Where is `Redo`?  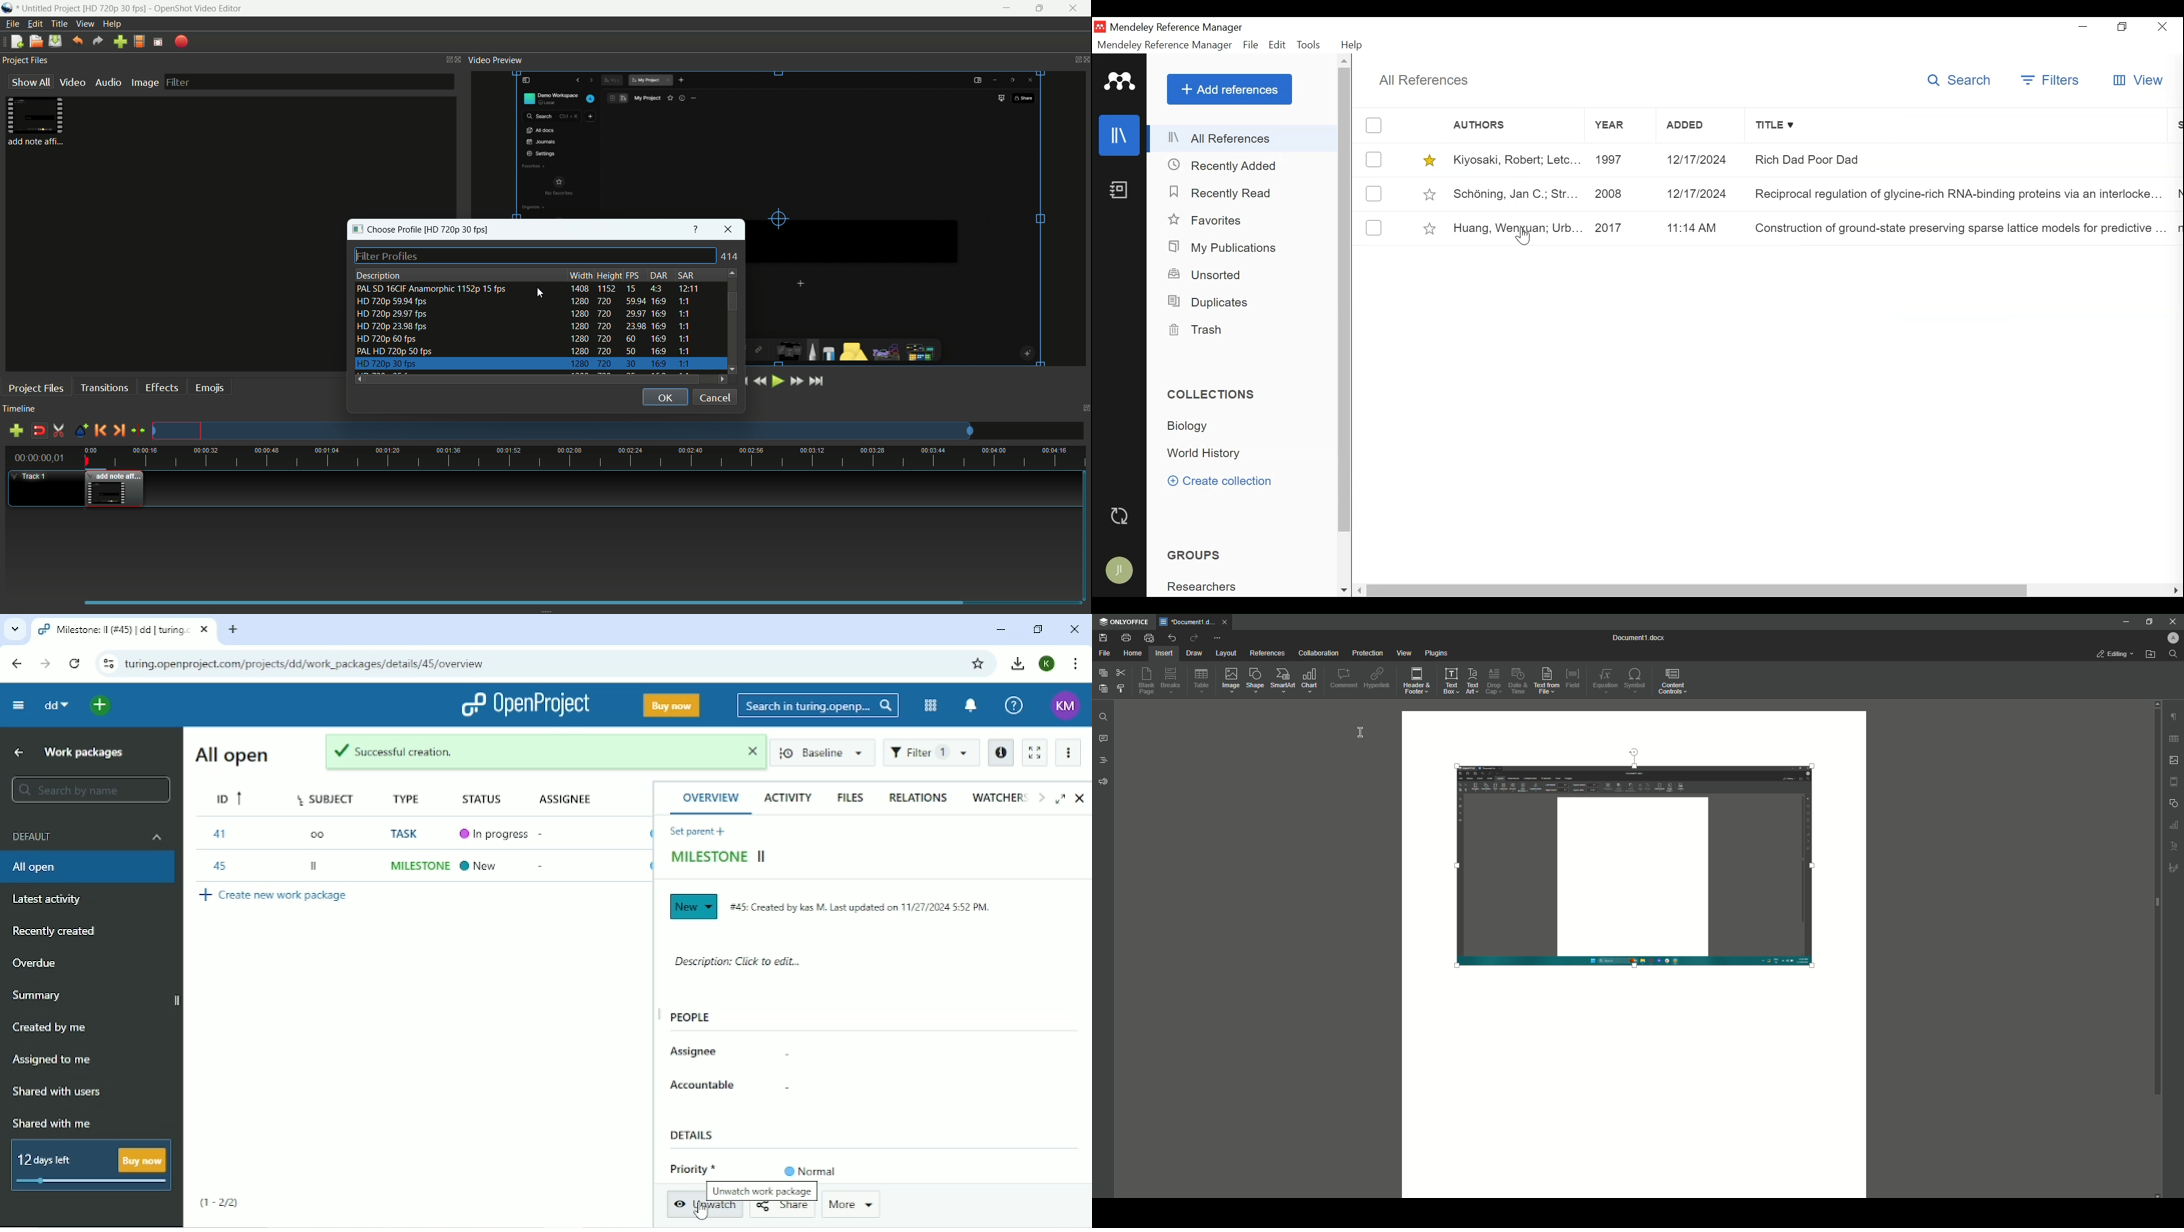 Redo is located at coordinates (1193, 637).